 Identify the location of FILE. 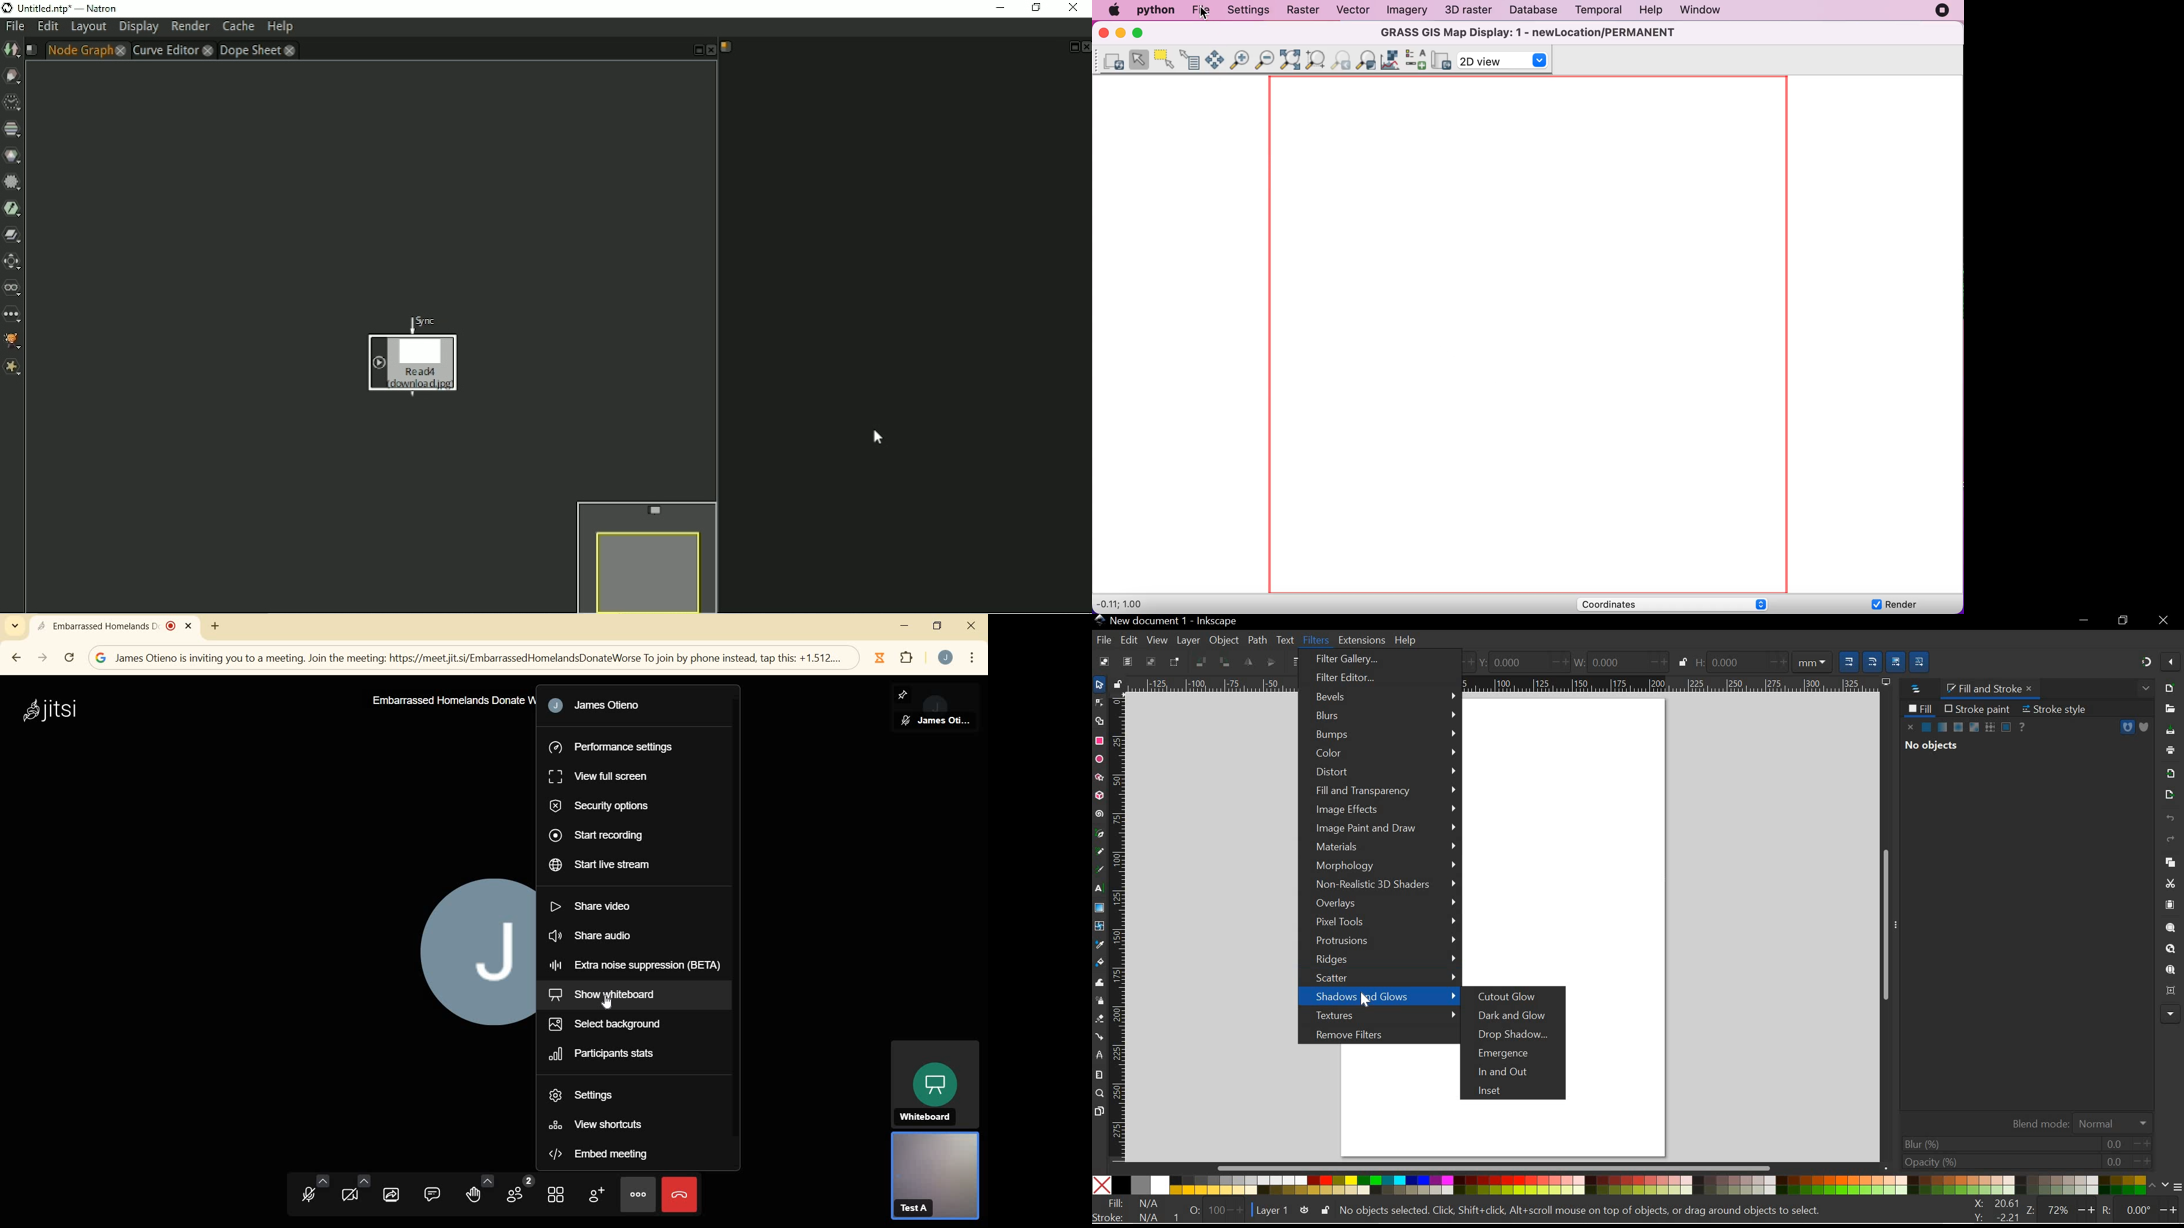
(1102, 641).